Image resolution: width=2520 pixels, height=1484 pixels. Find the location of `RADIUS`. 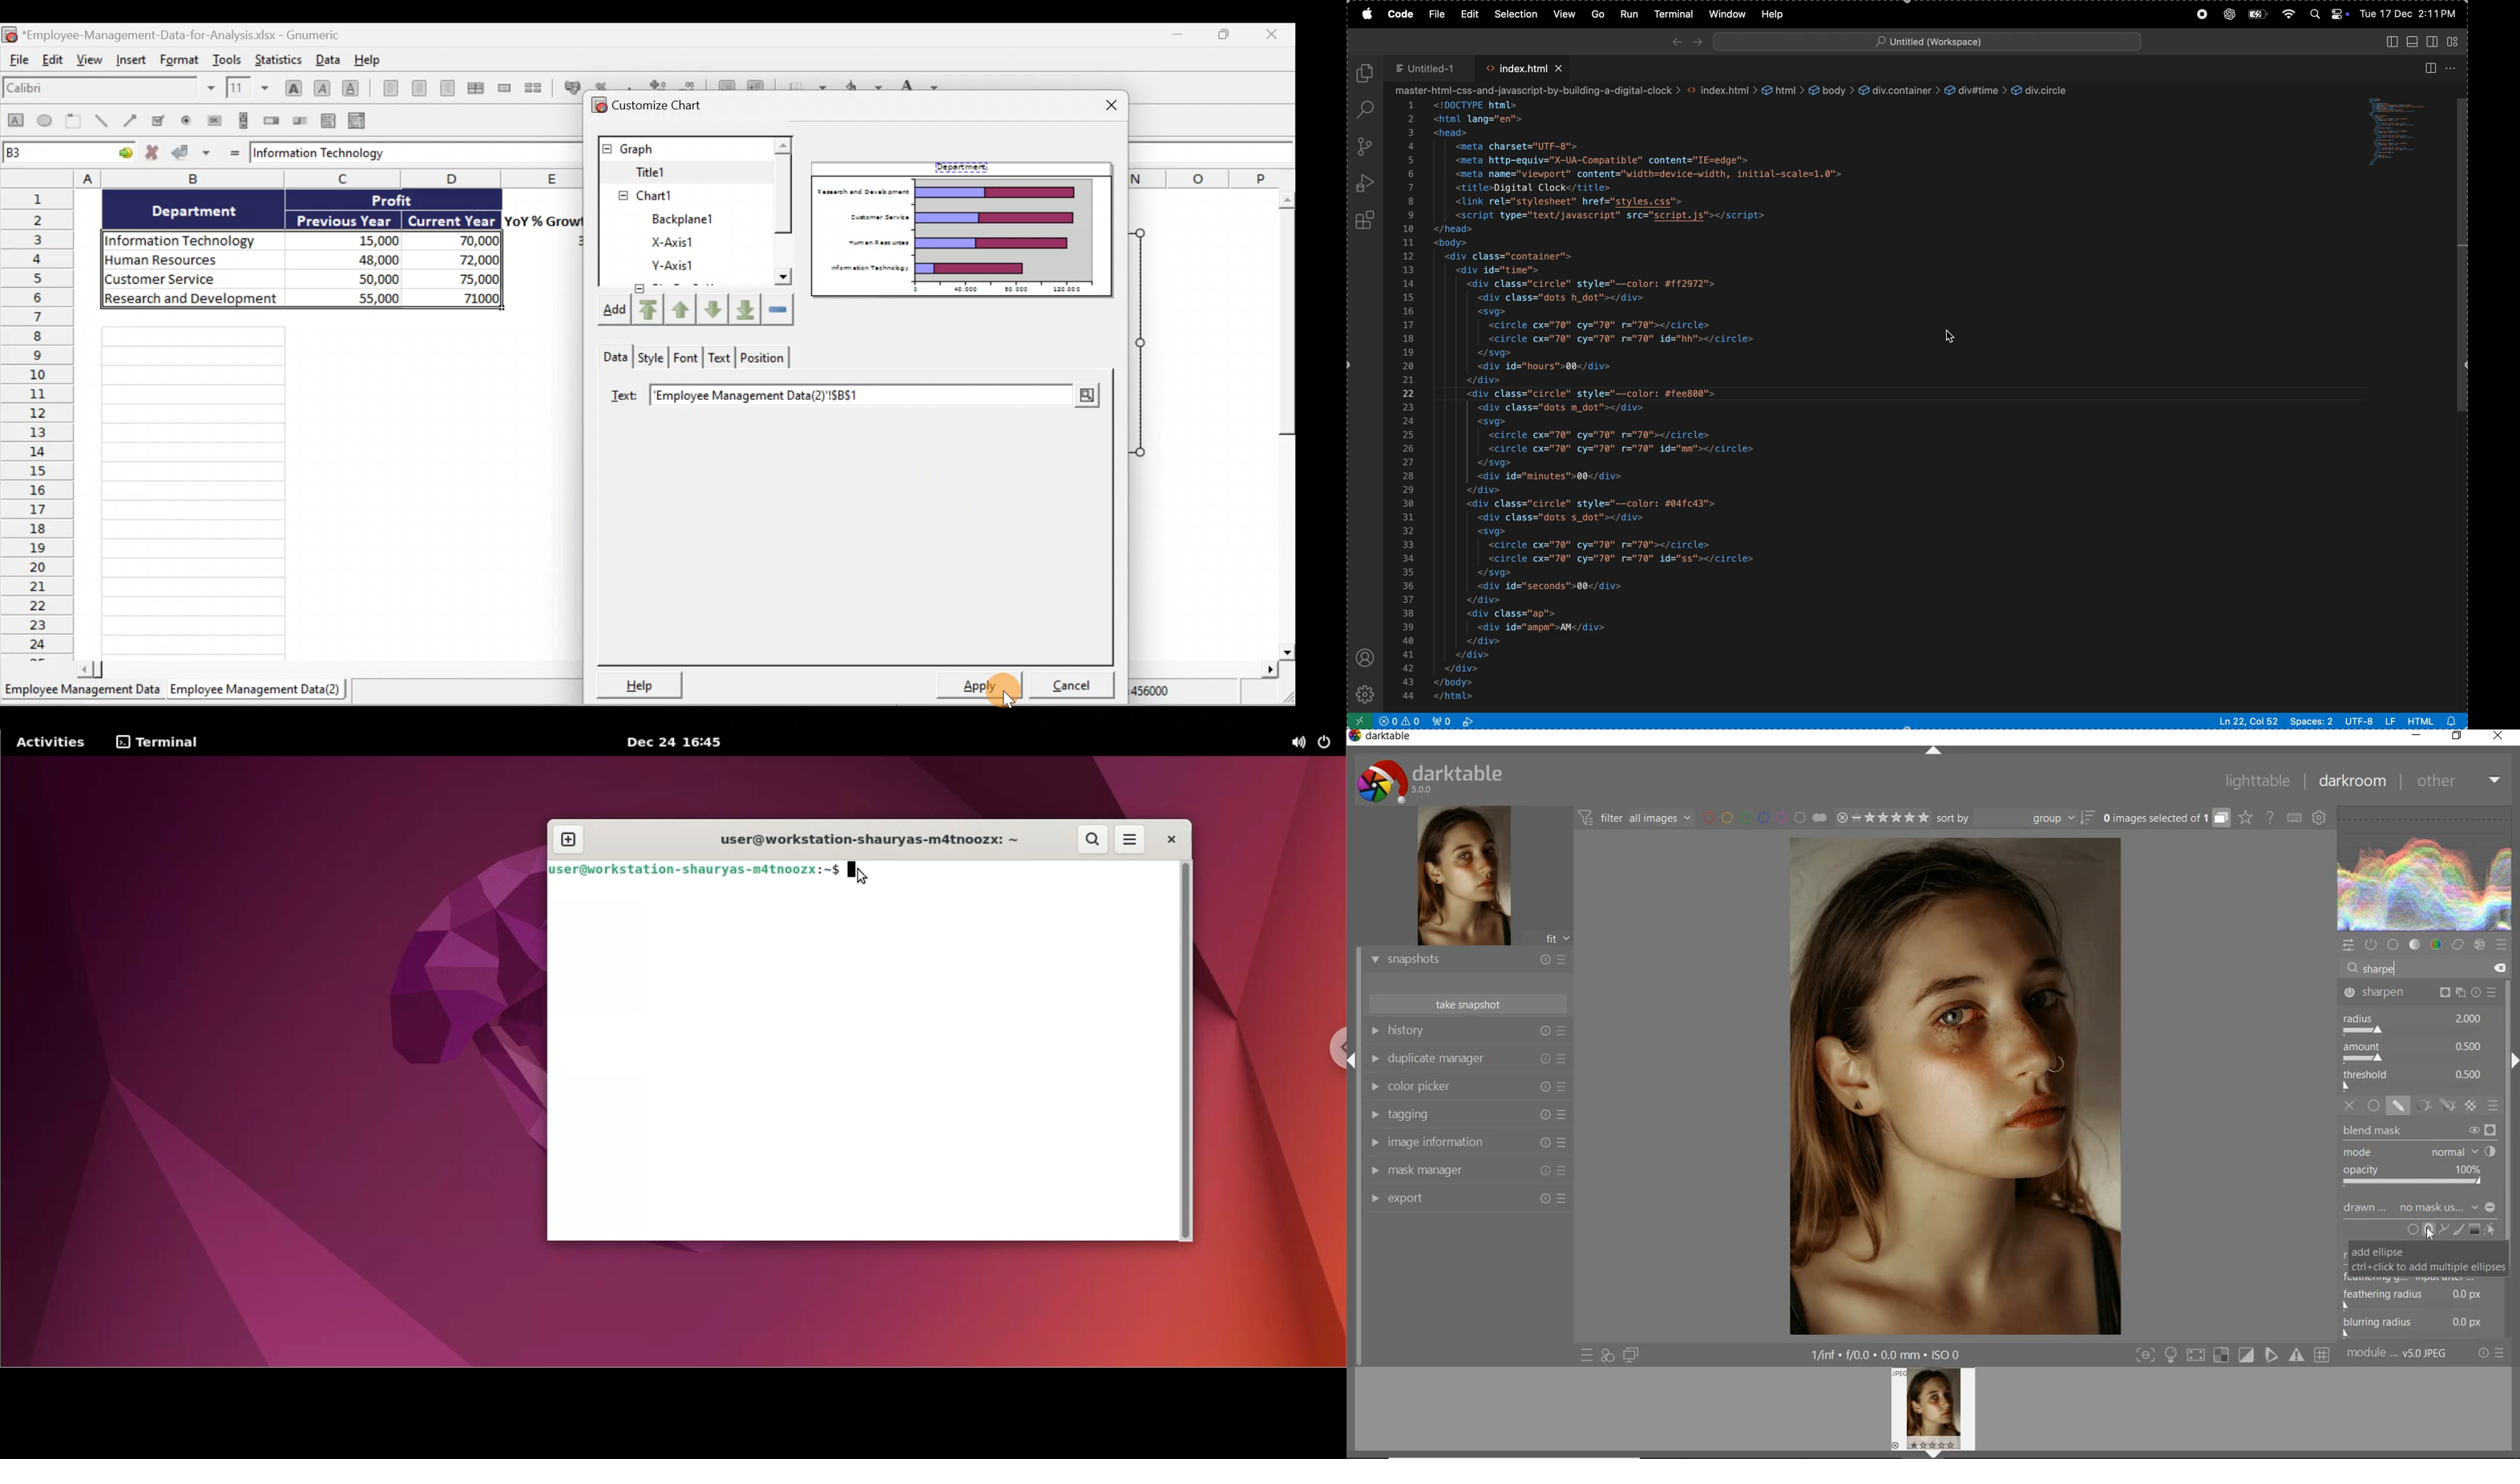

RADIUS is located at coordinates (2413, 1024).